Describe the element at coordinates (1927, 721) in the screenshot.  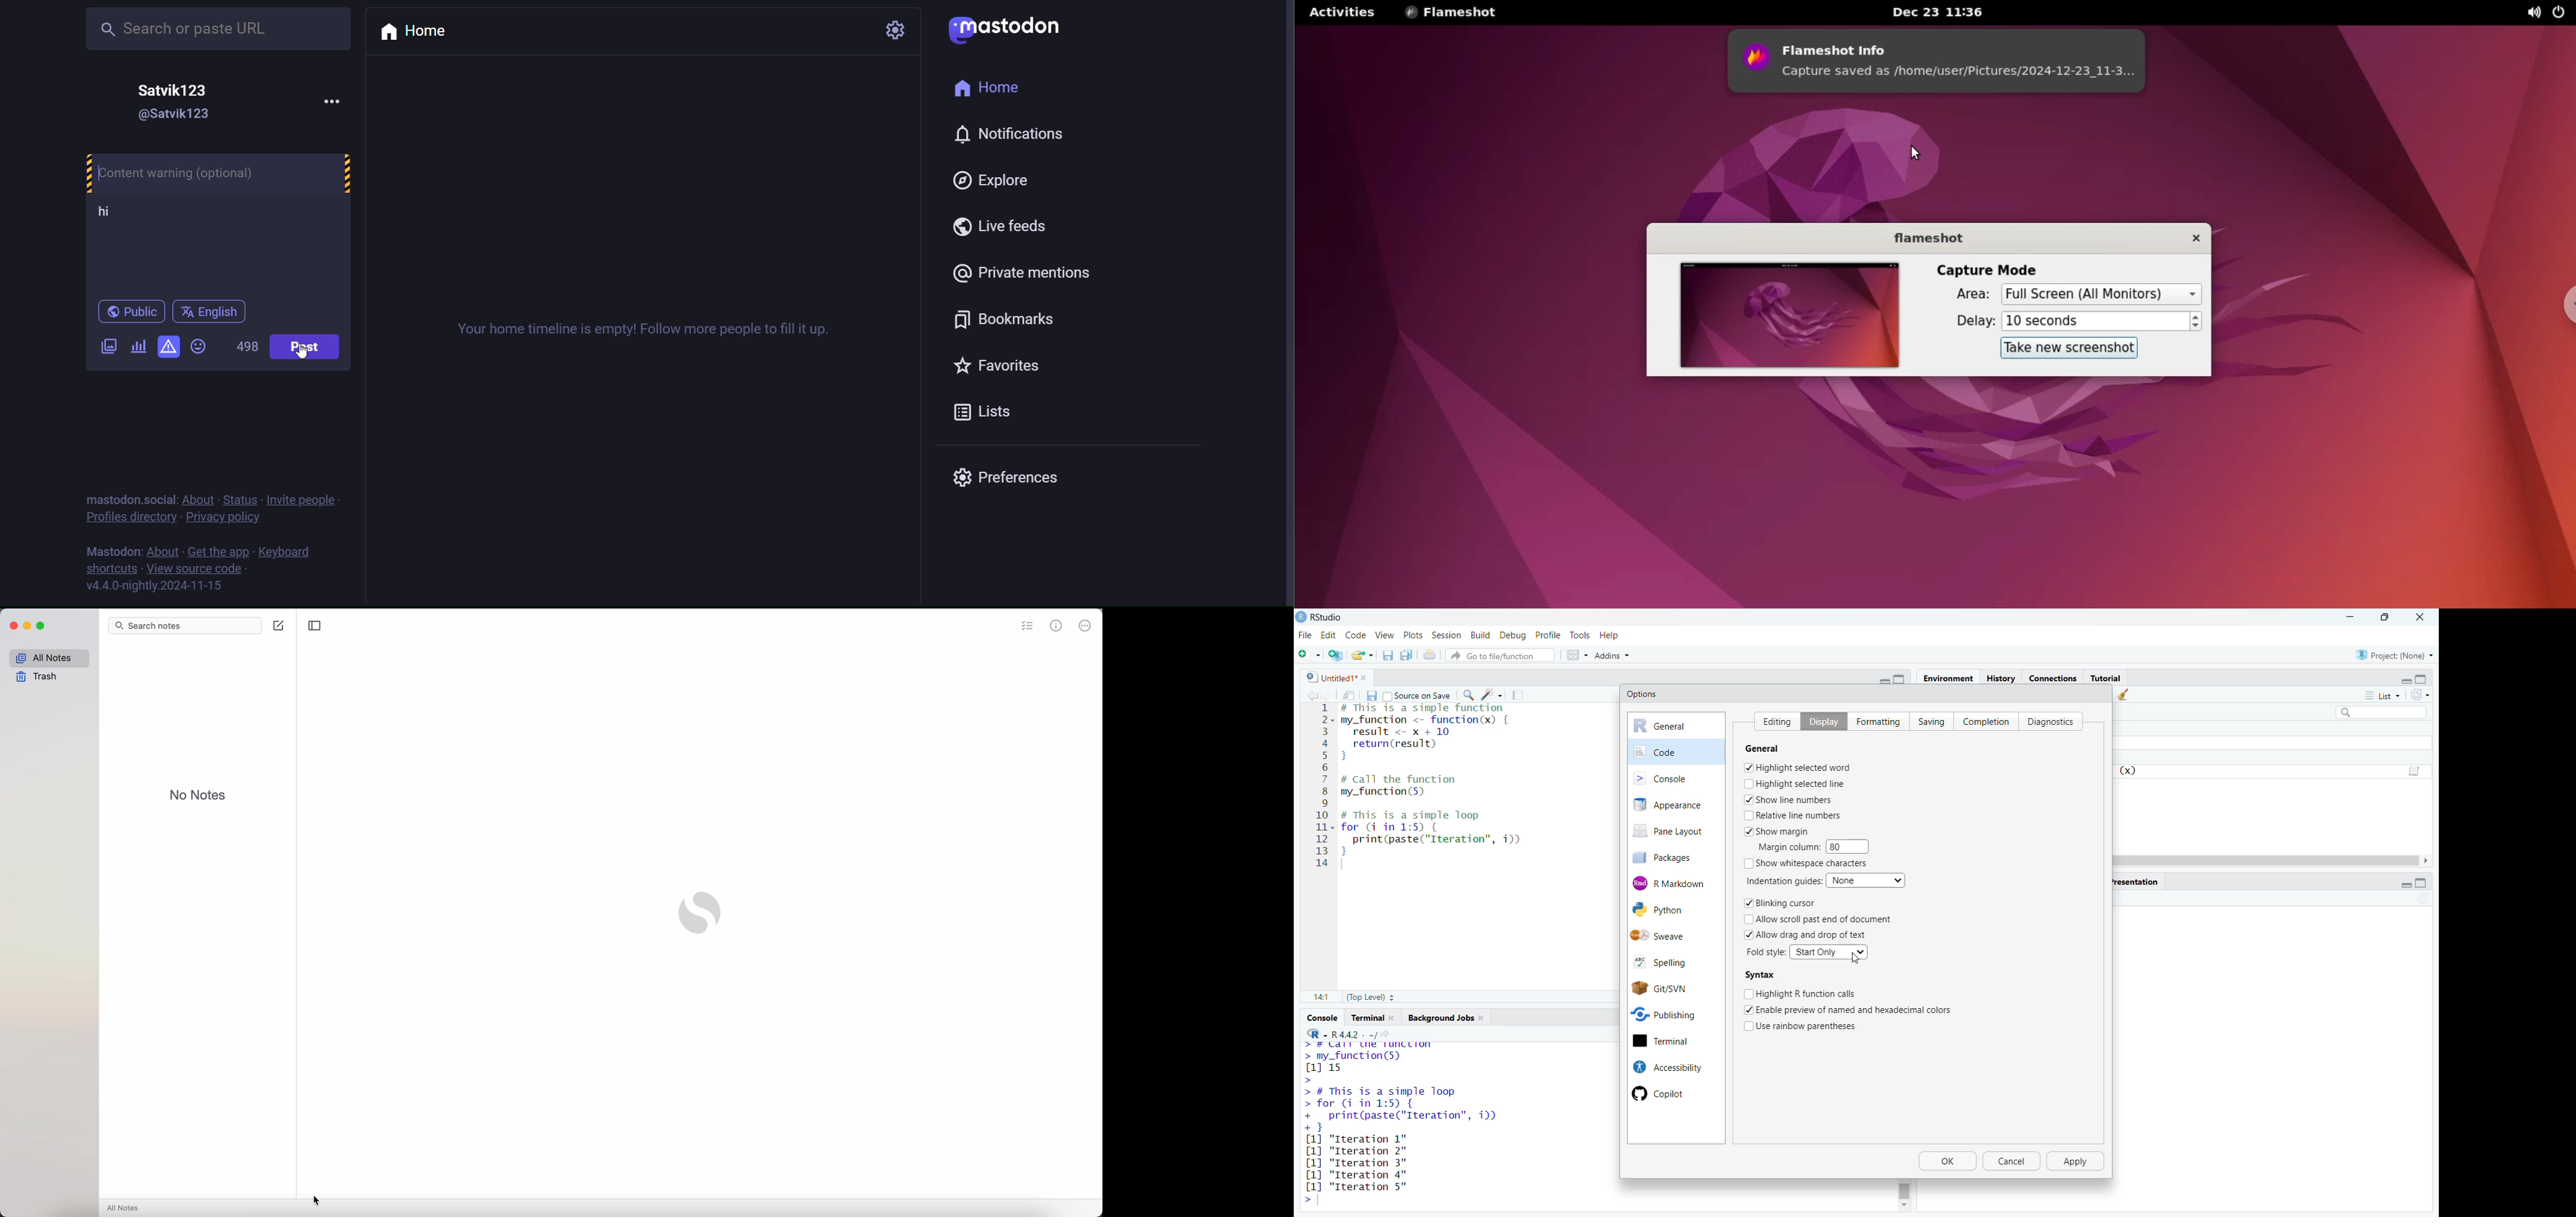
I see `saving` at that location.